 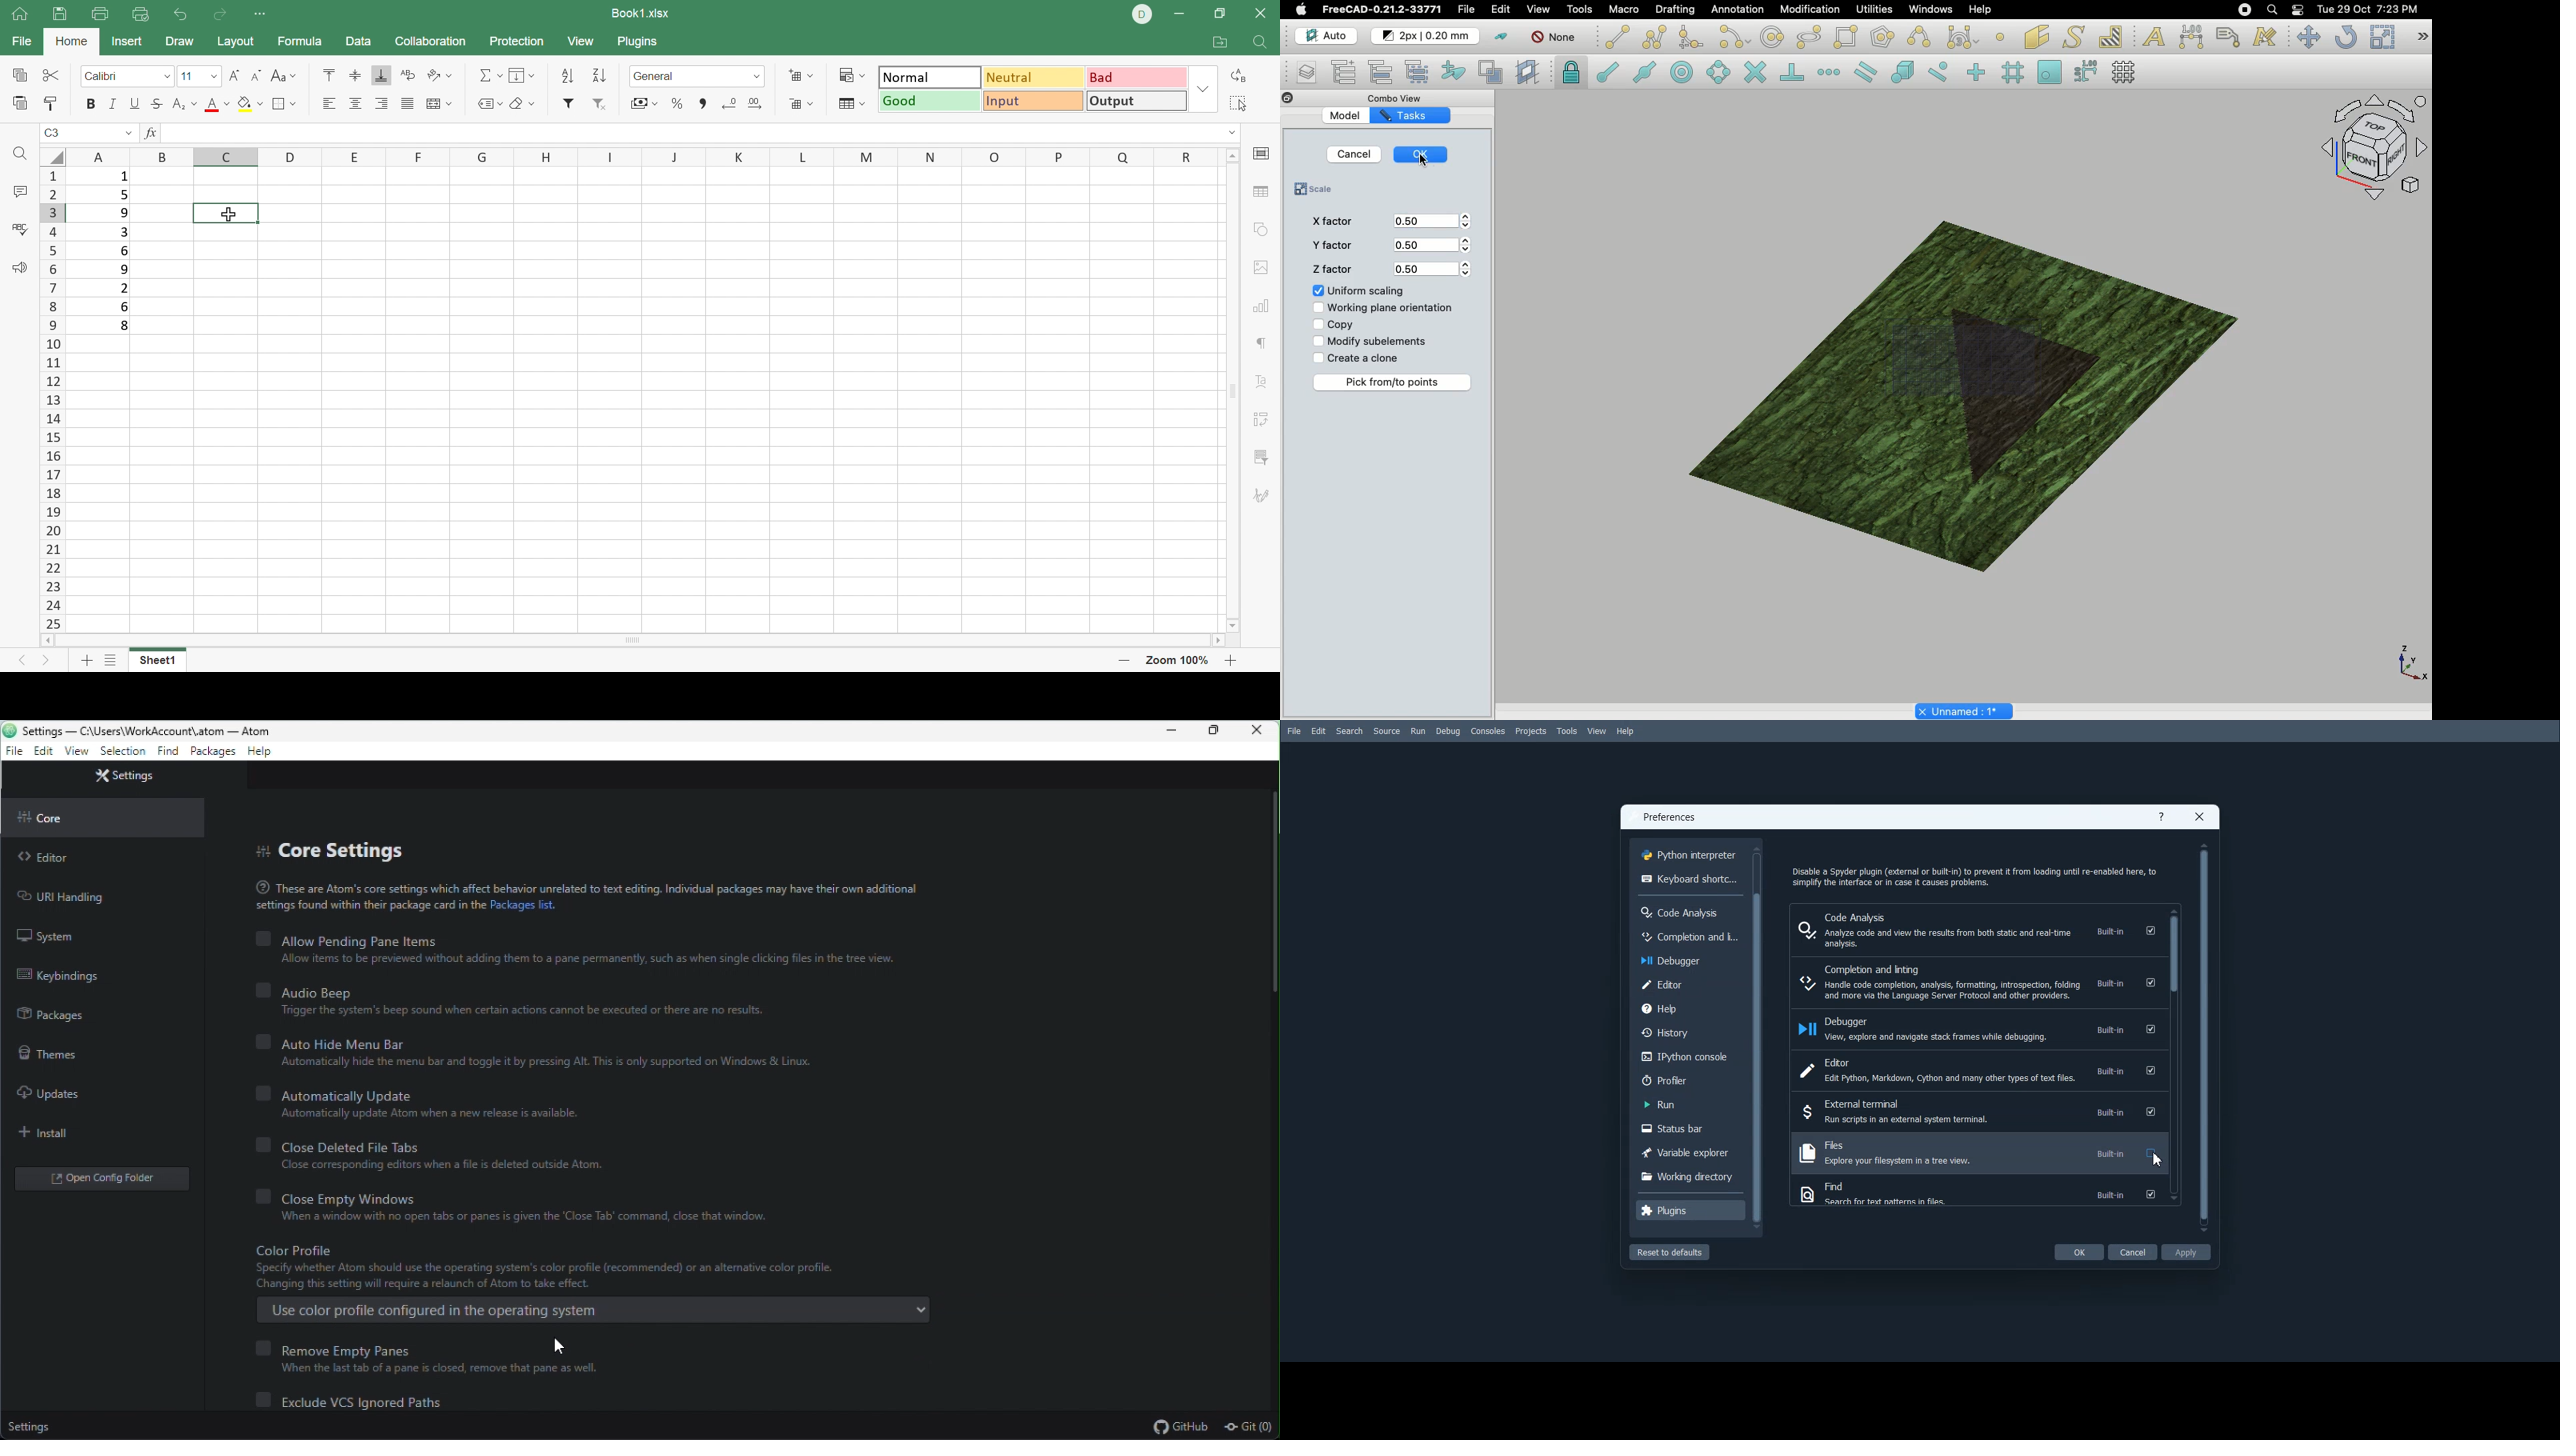 What do you see at coordinates (1582, 10) in the screenshot?
I see `Tools` at bounding box center [1582, 10].